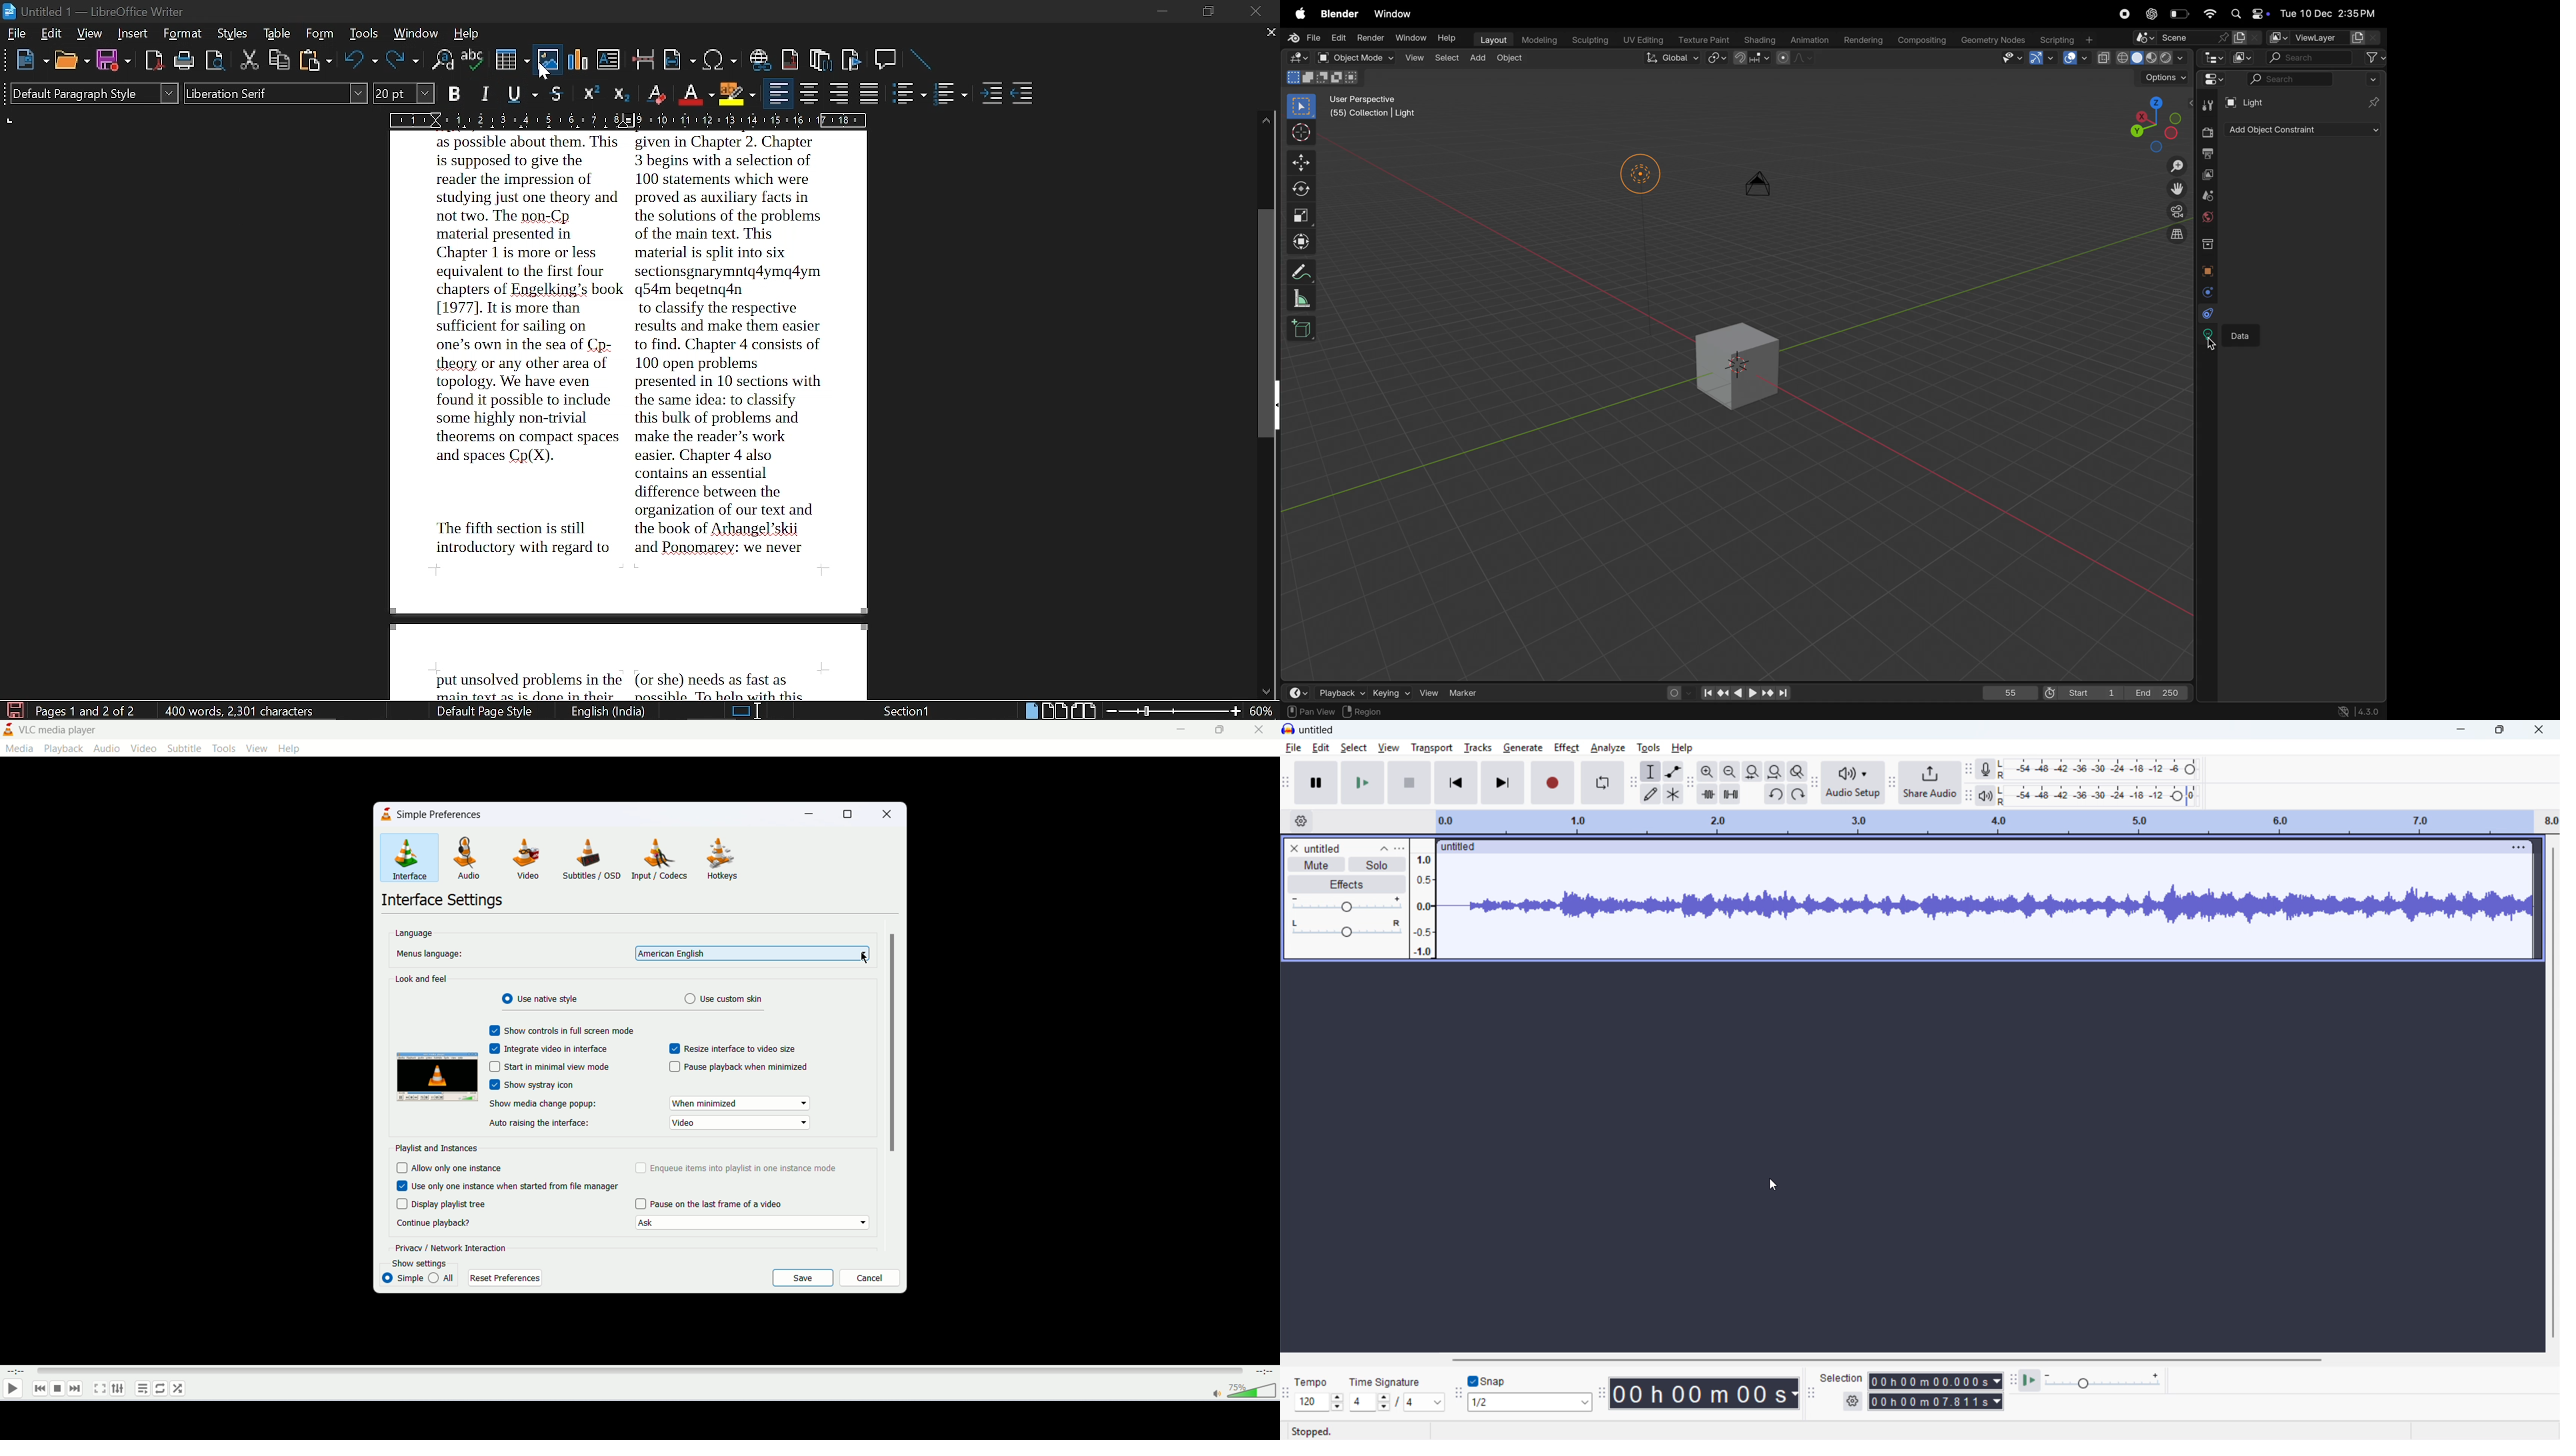 This screenshot has height=1456, width=2576. Describe the element at coordinates (680, 59) in the screenshot. I see `insert field` at that location.